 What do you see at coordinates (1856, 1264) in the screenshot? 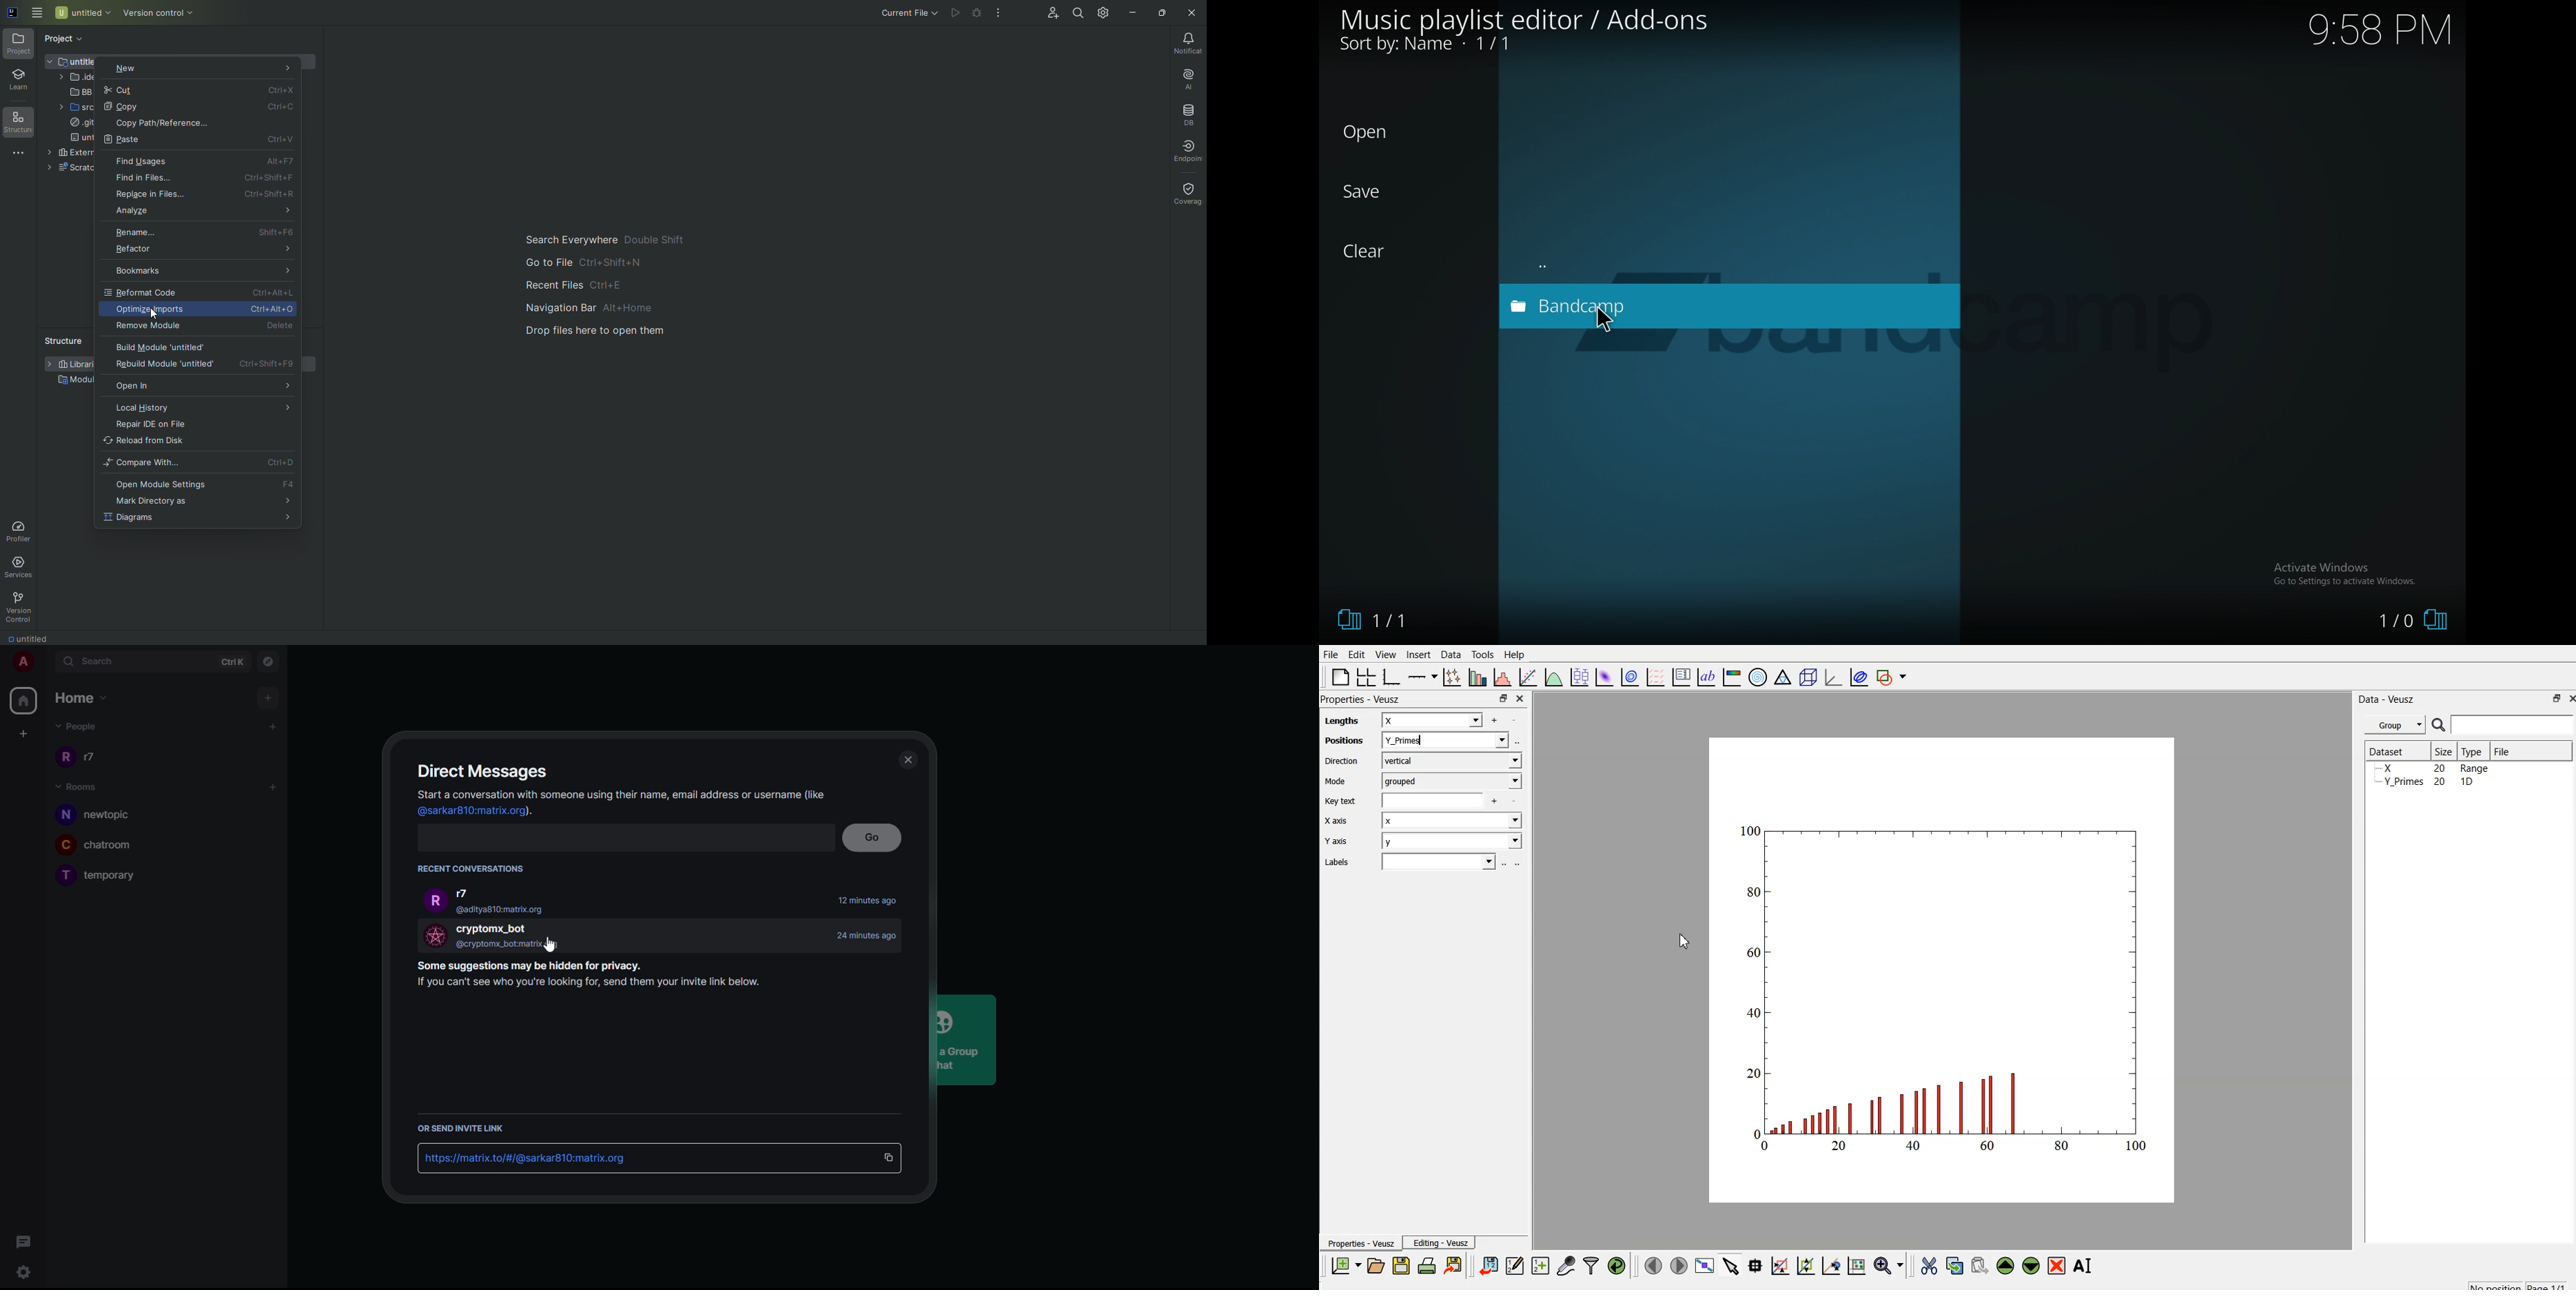
I see `reset graph axes` at bounding box center [1856, 1264].